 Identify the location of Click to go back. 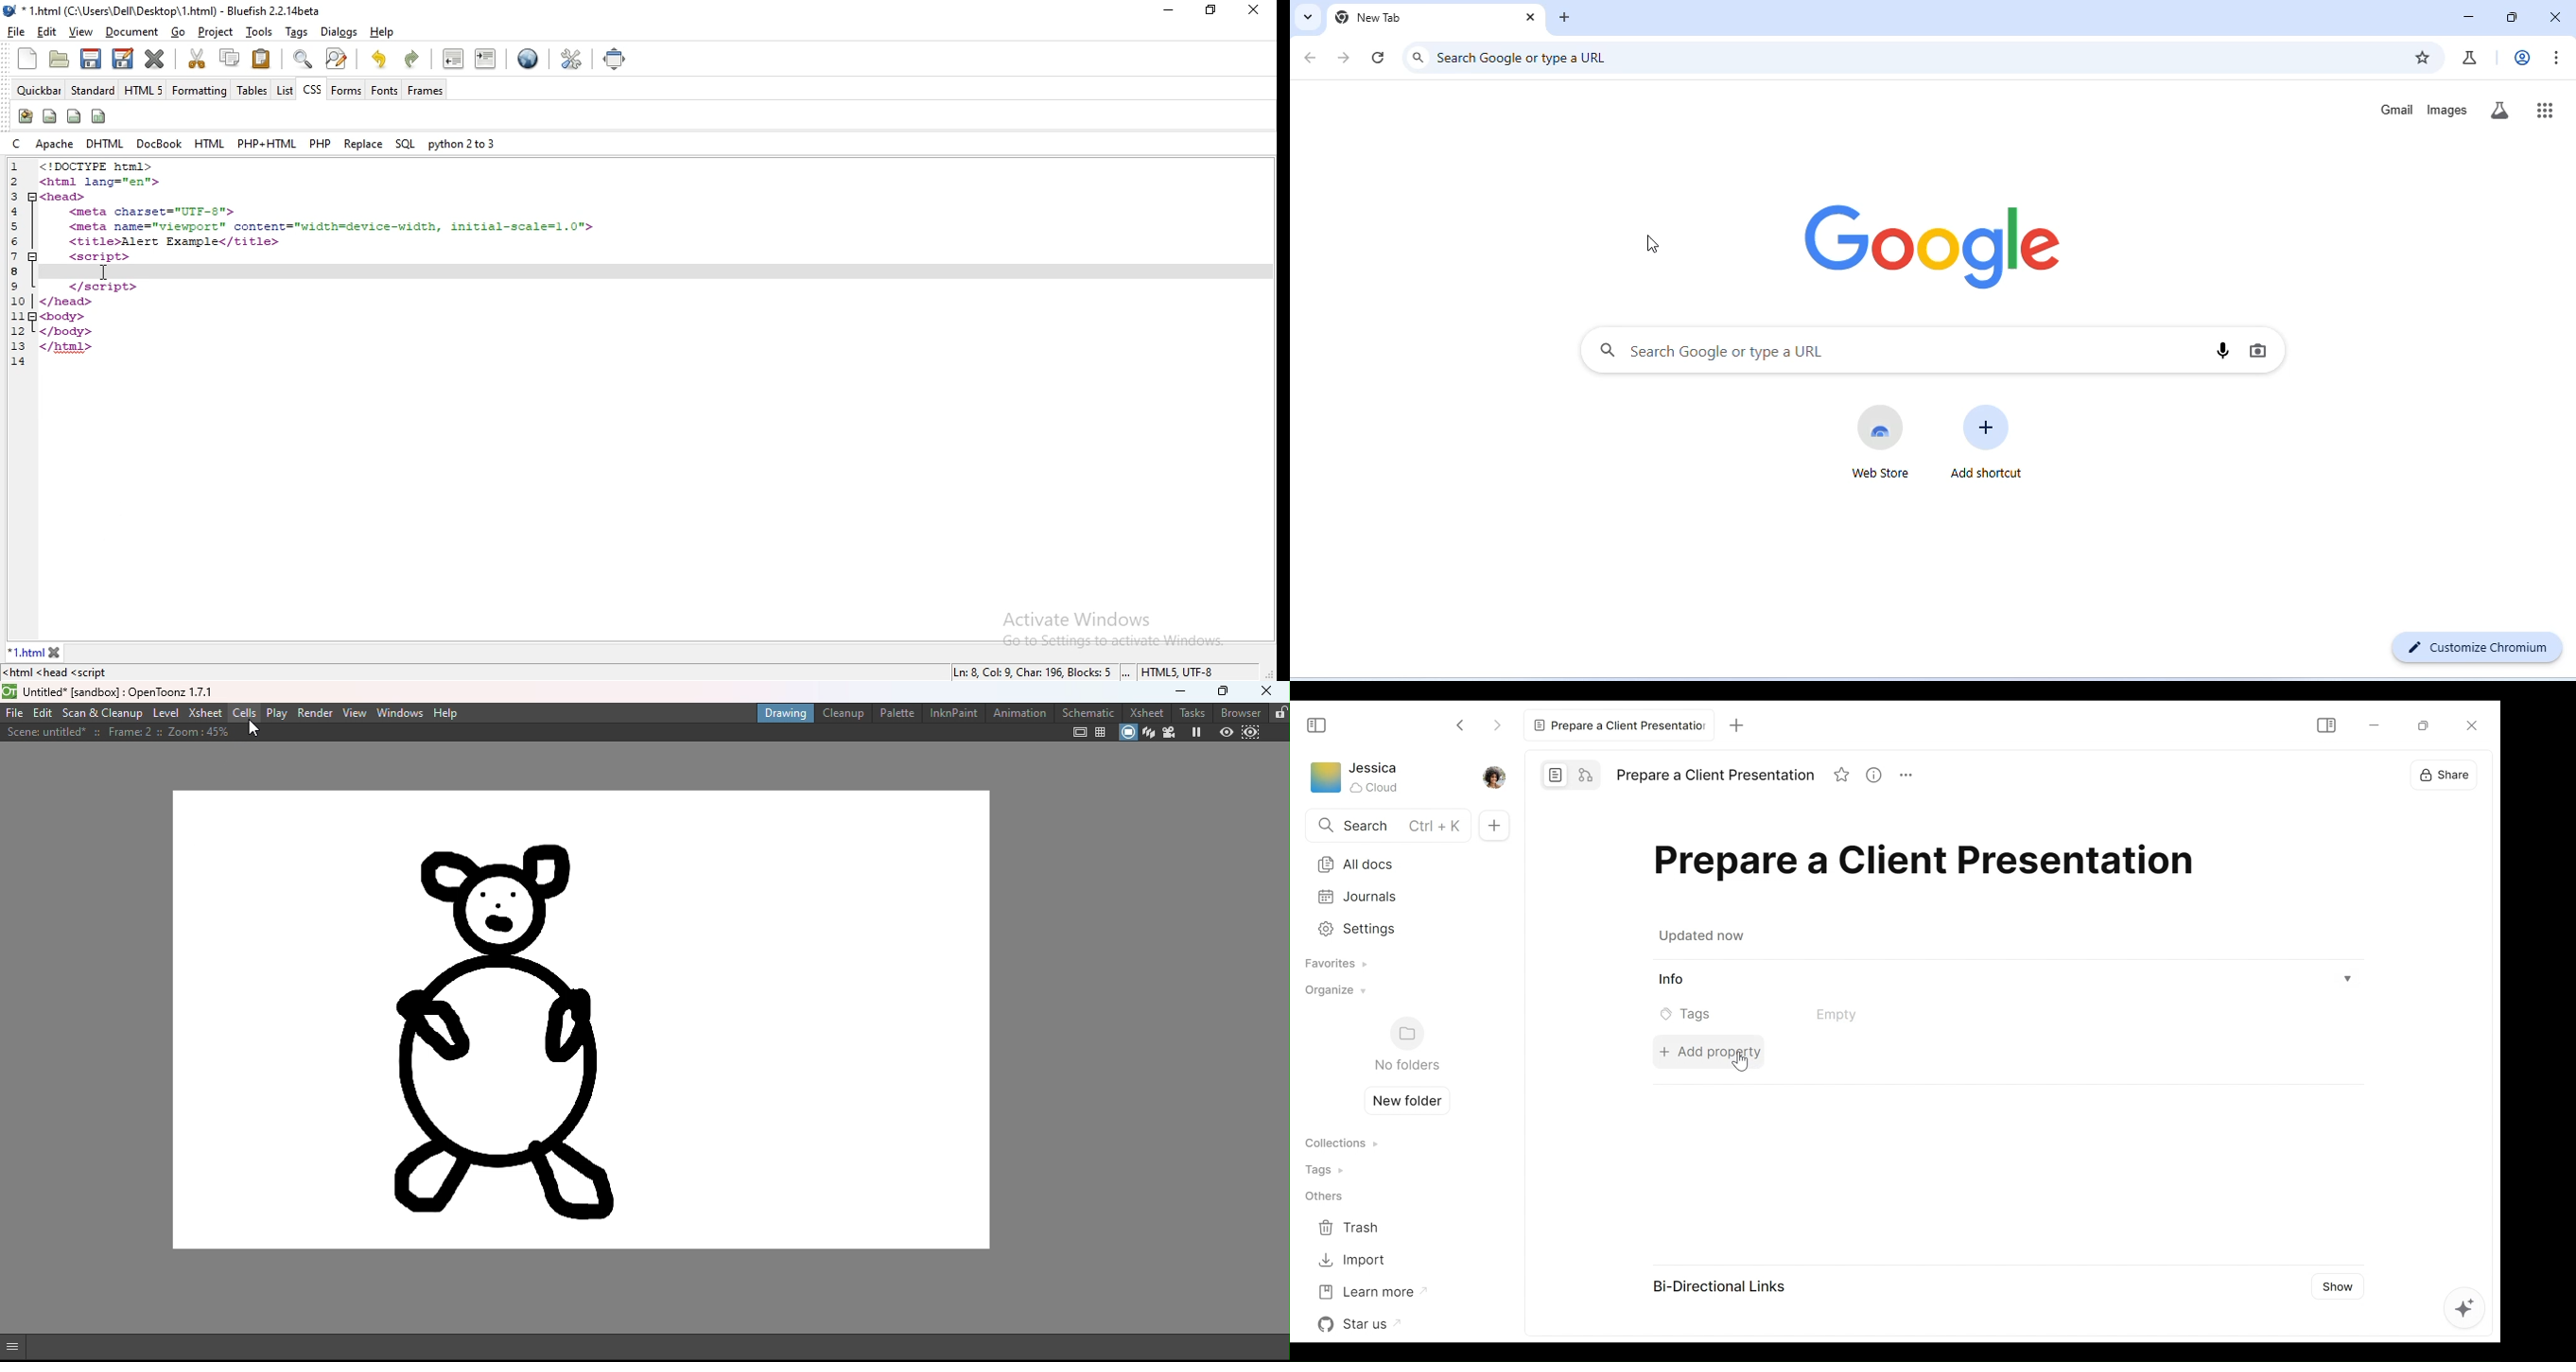
(1461, 724).